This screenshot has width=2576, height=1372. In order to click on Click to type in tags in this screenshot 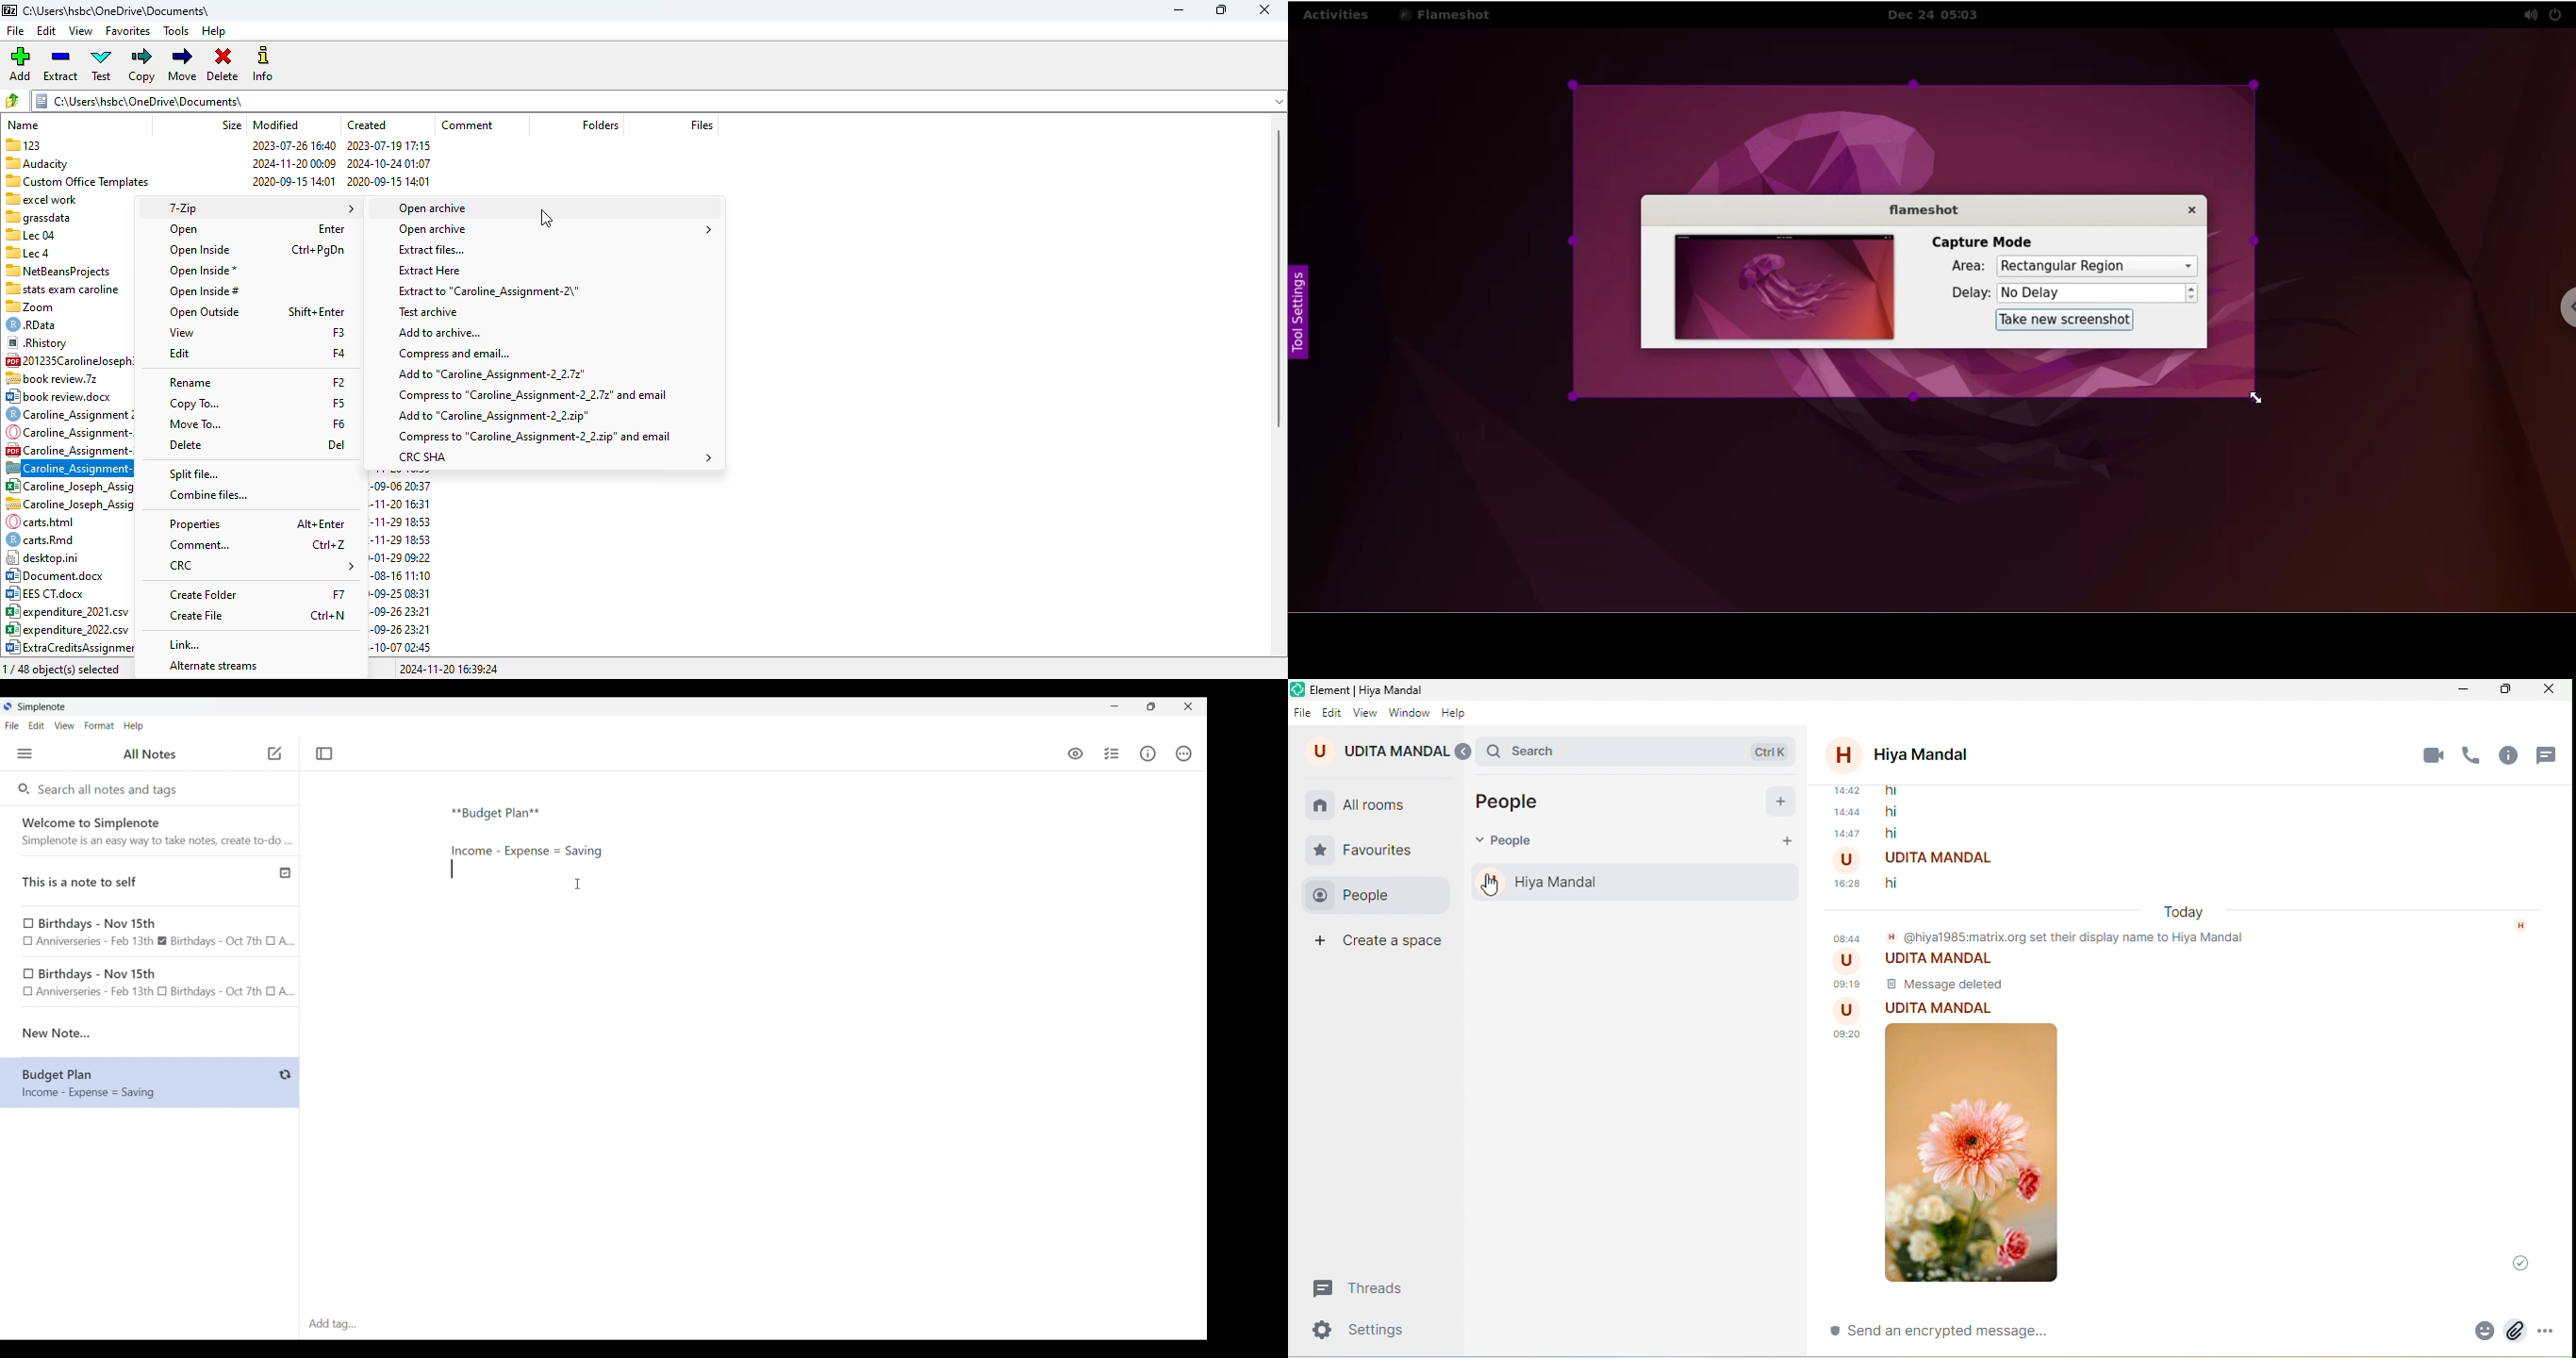, I will do `click(753, 1325)`.